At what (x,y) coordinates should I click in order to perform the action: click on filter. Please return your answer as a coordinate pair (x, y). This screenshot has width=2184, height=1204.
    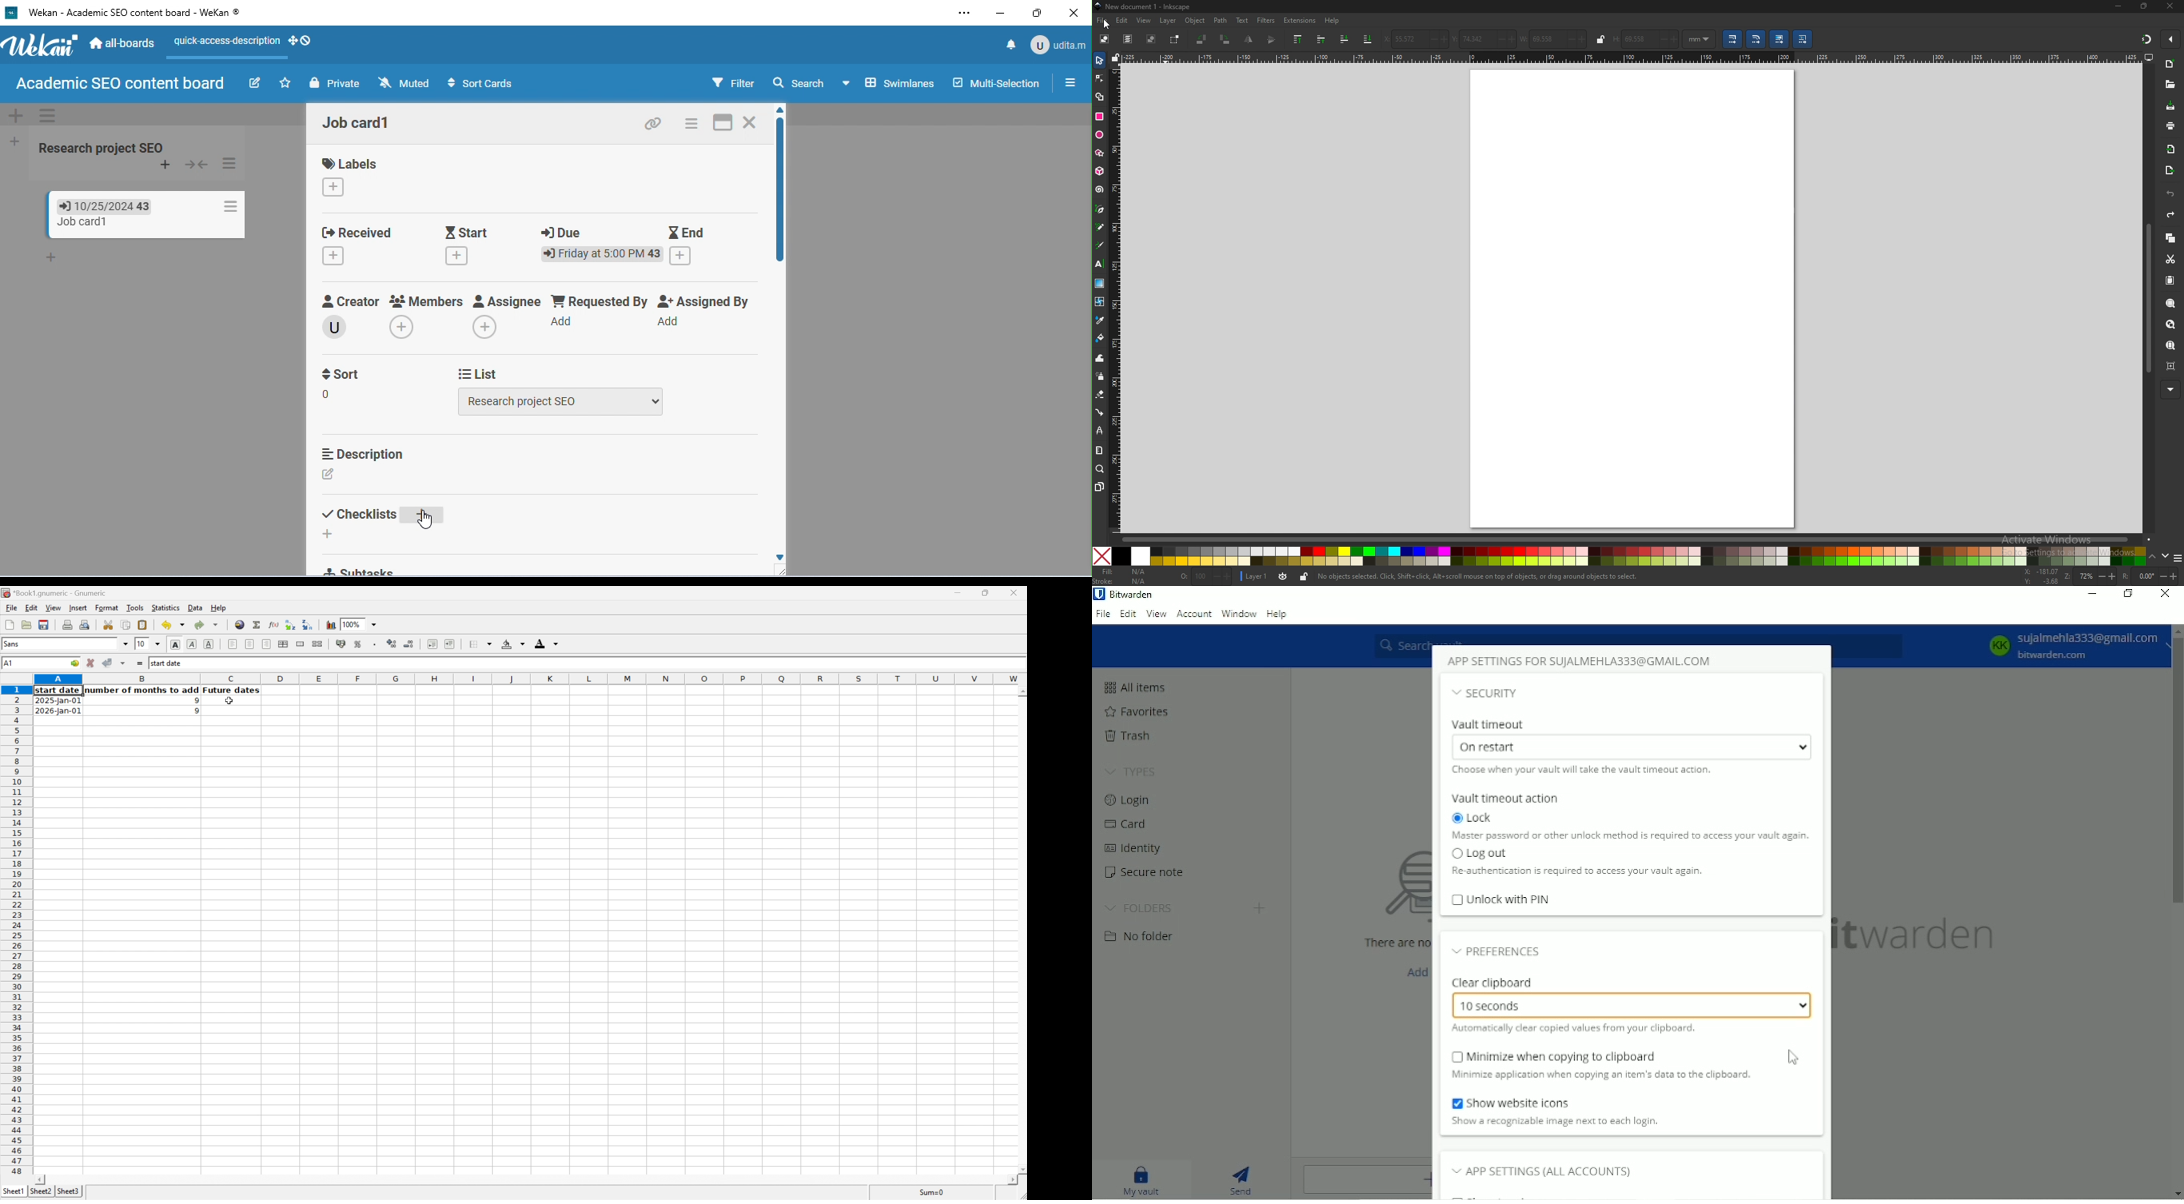
    Looking at the image, I should click on (733, 82).